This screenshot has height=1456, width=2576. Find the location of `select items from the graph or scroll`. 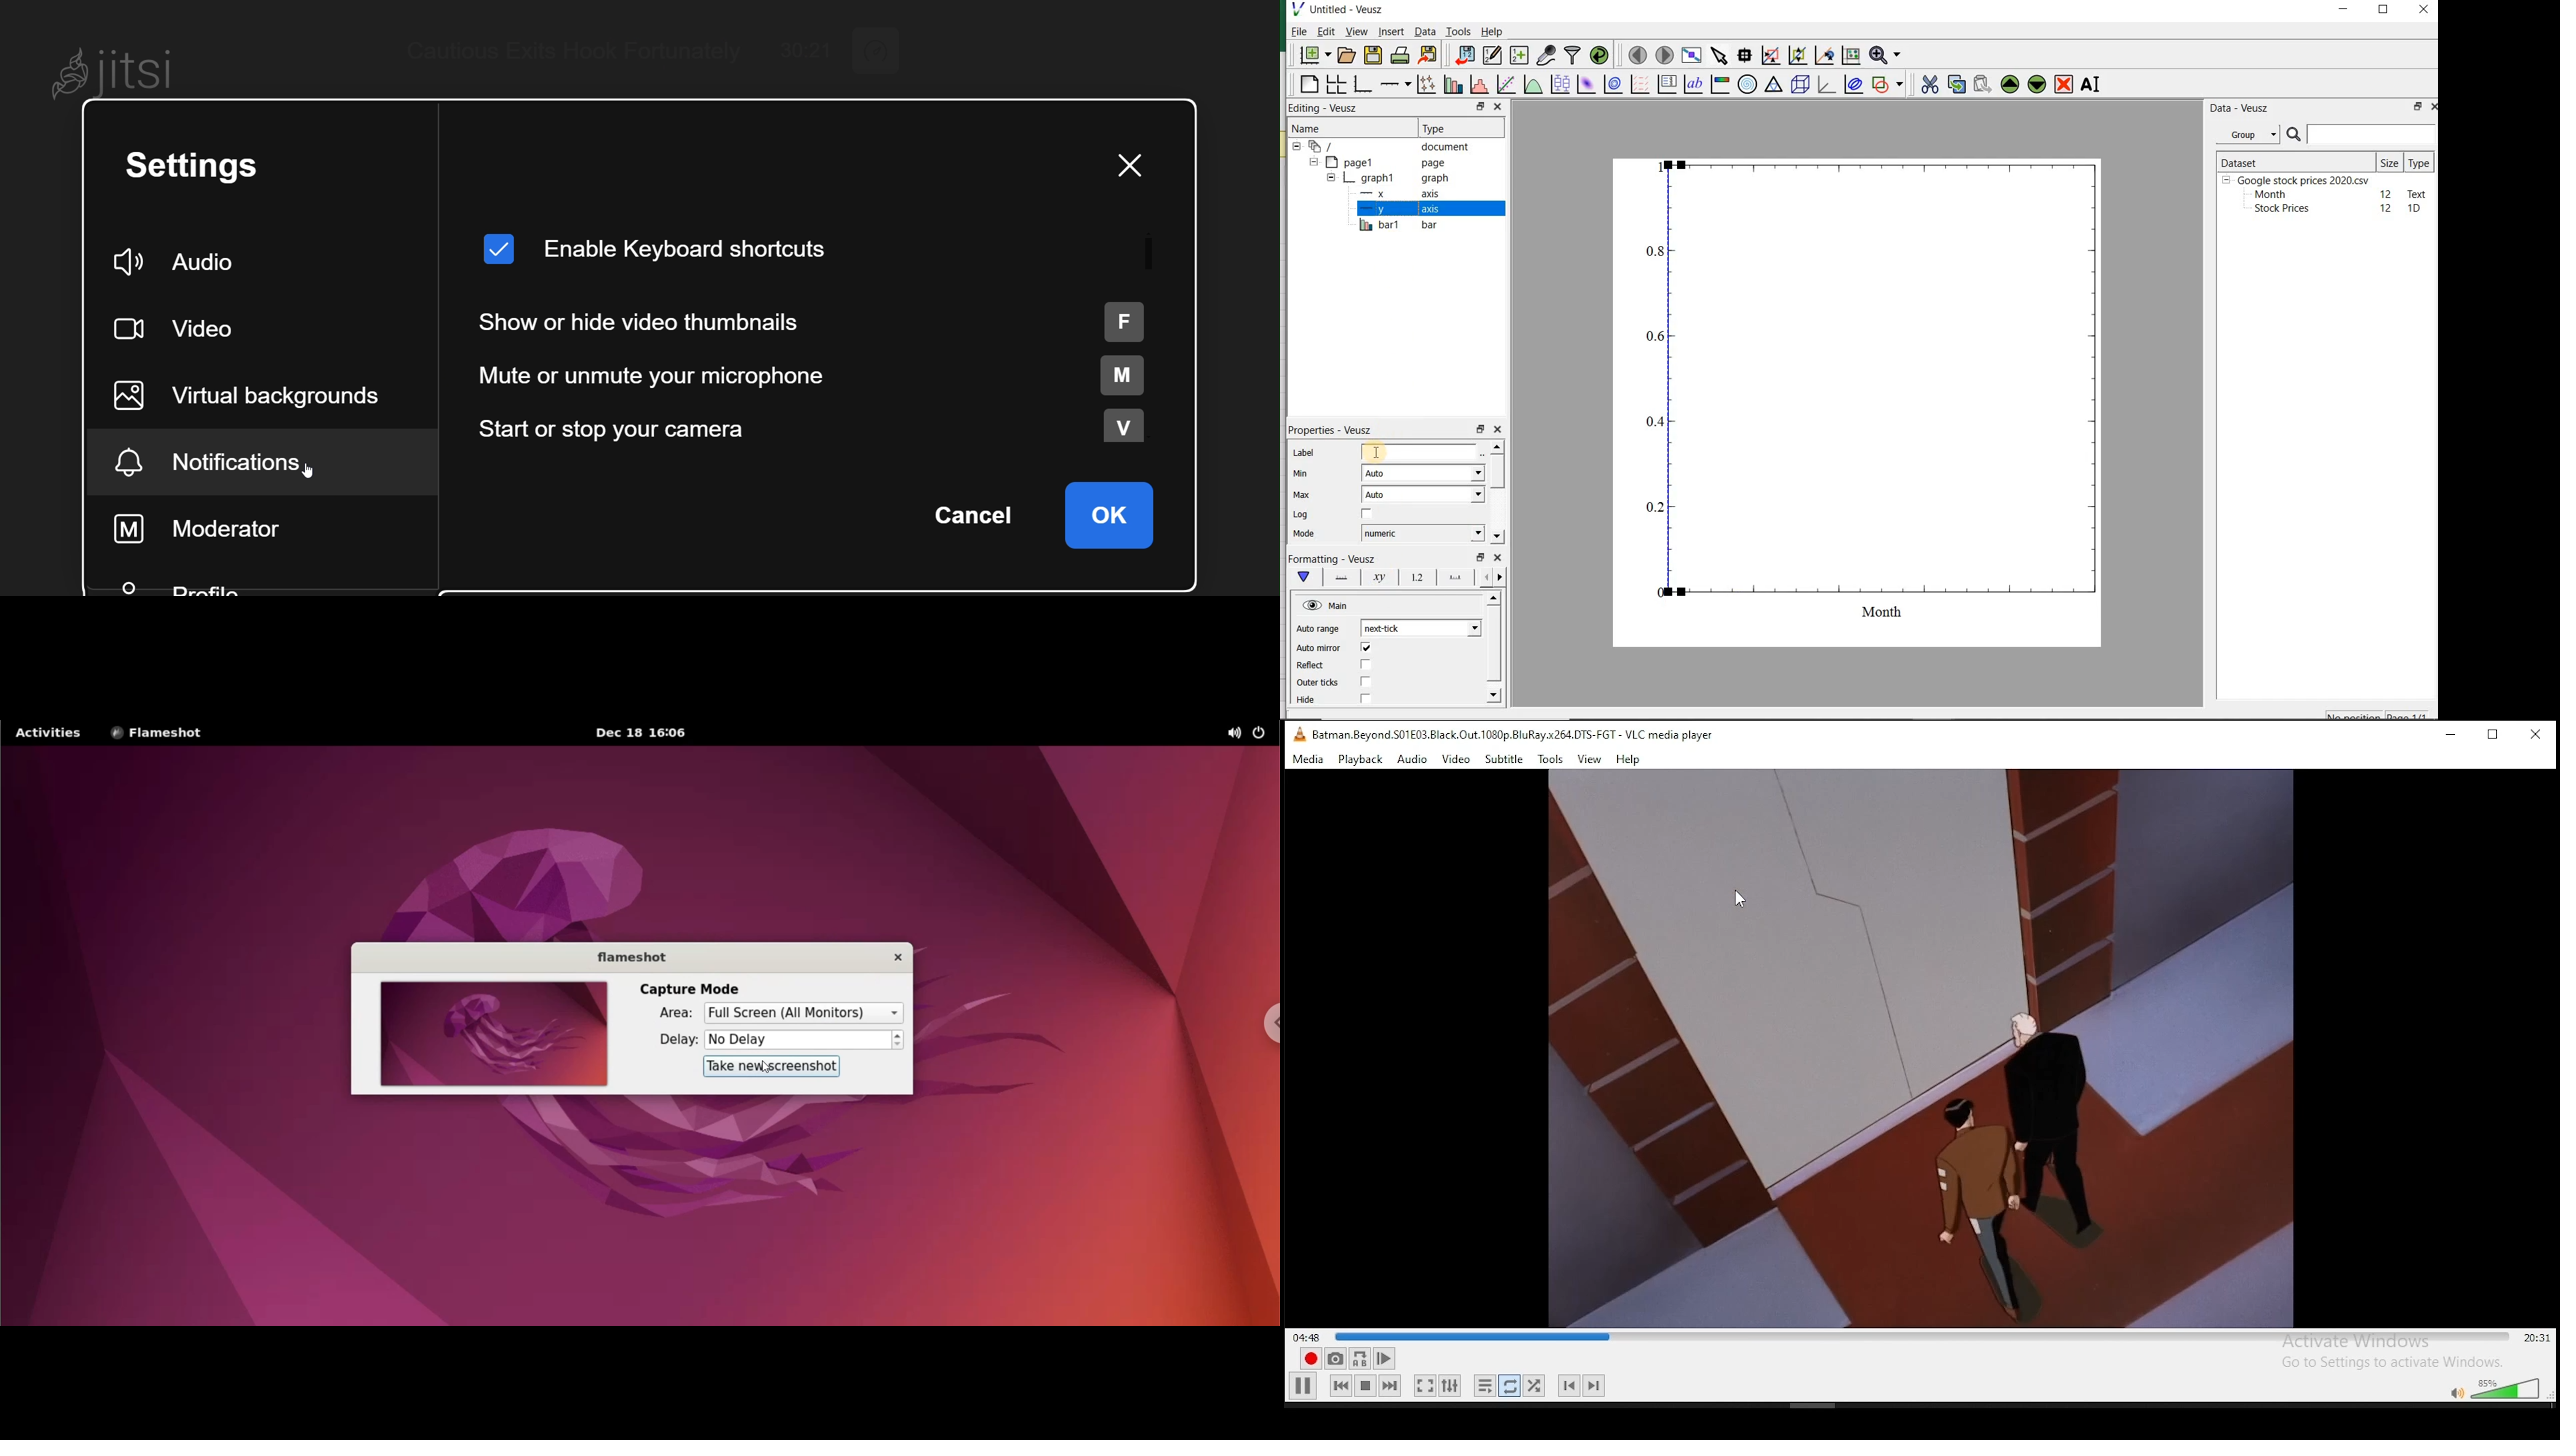

select items from the graph or scroll is located at coordinates (1719, 56).